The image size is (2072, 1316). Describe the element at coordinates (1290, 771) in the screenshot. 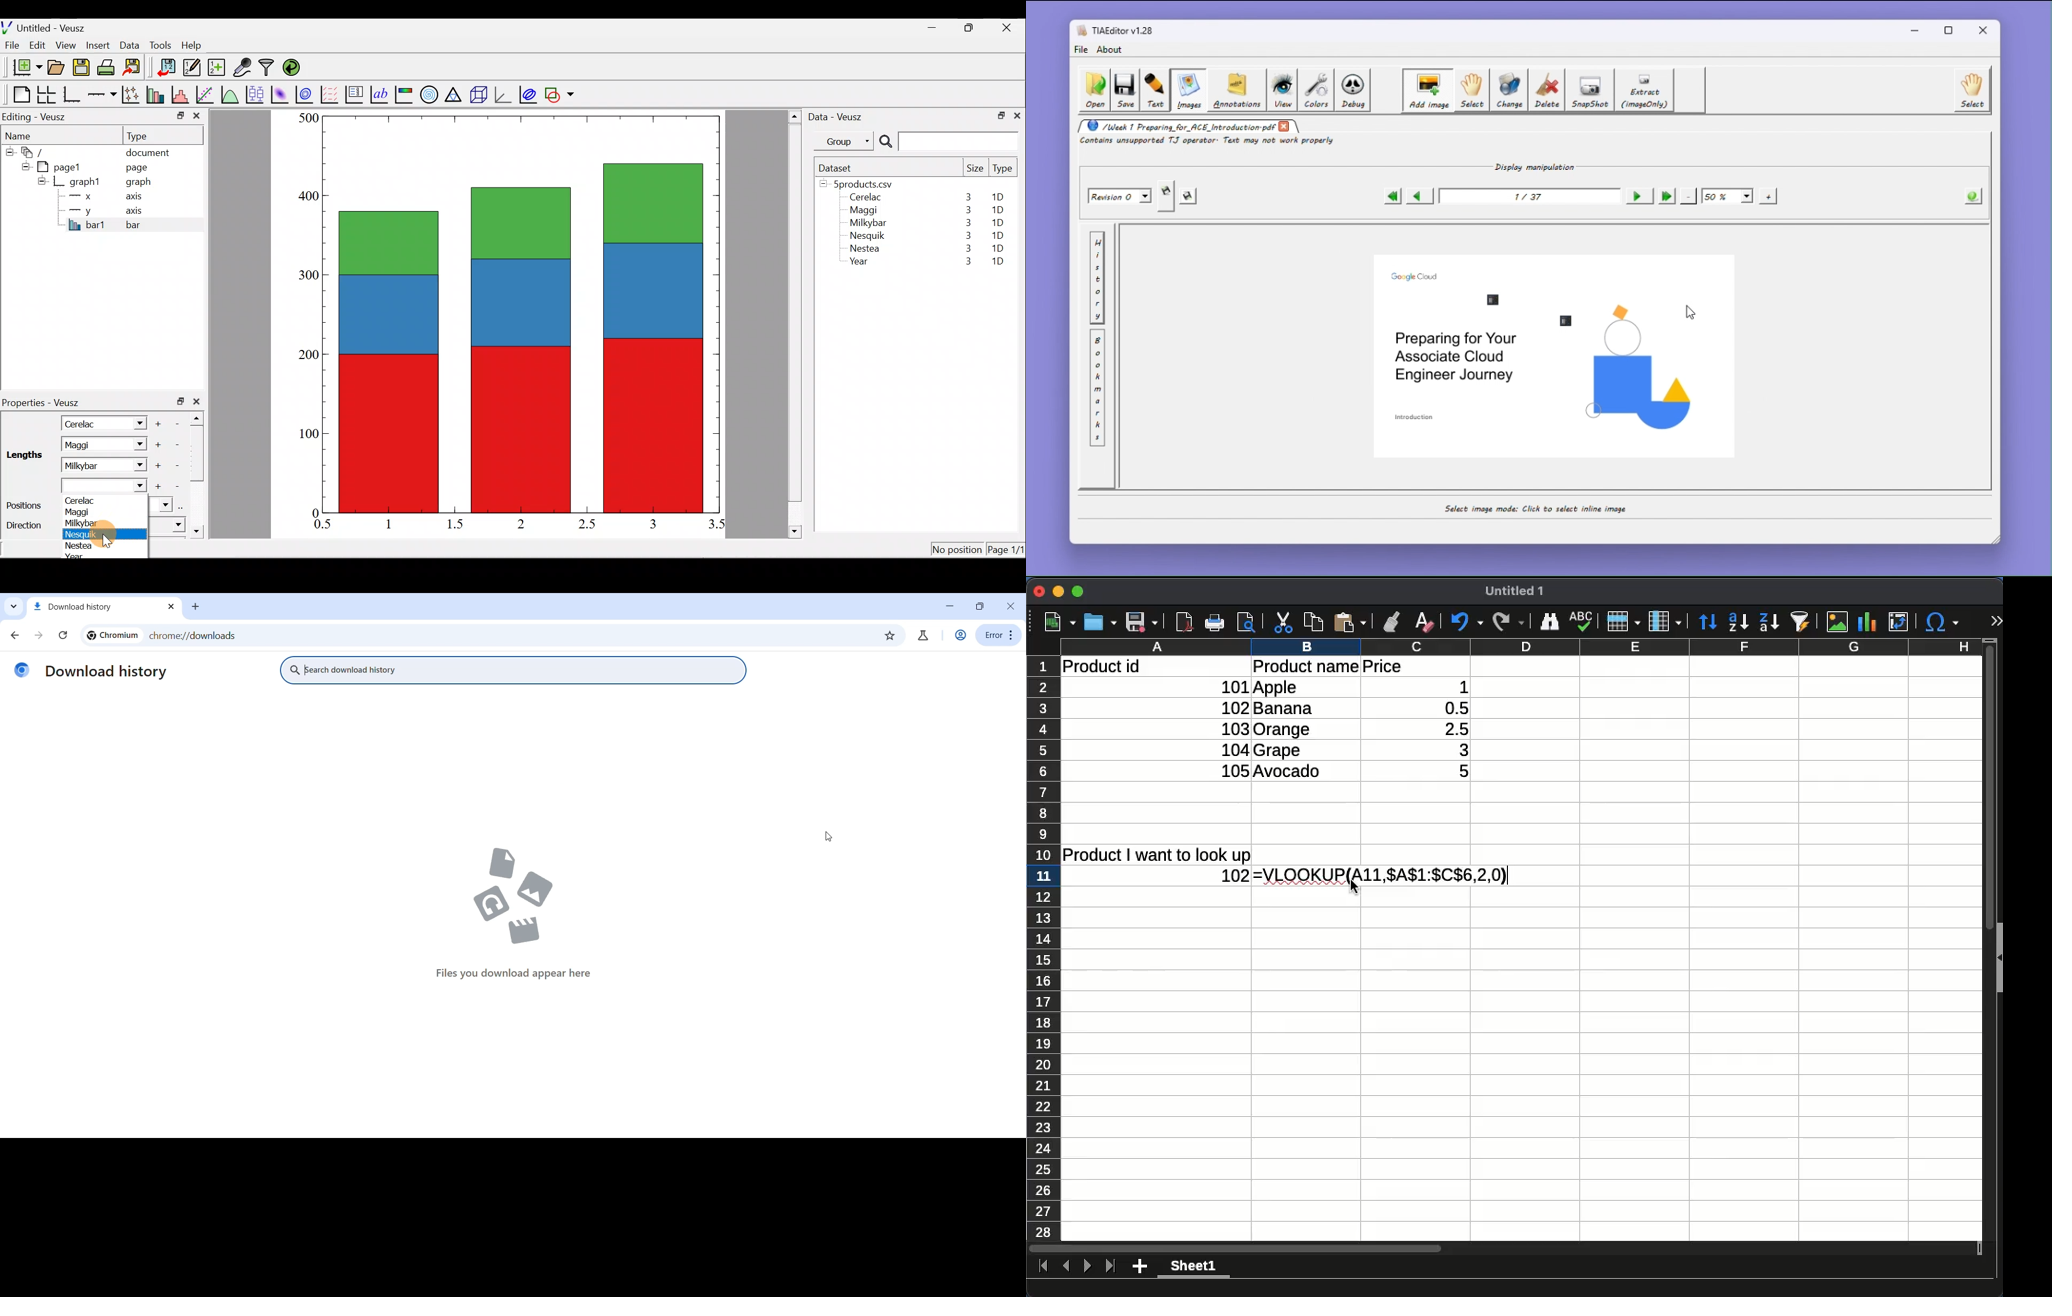

I see `avocado` at that location.